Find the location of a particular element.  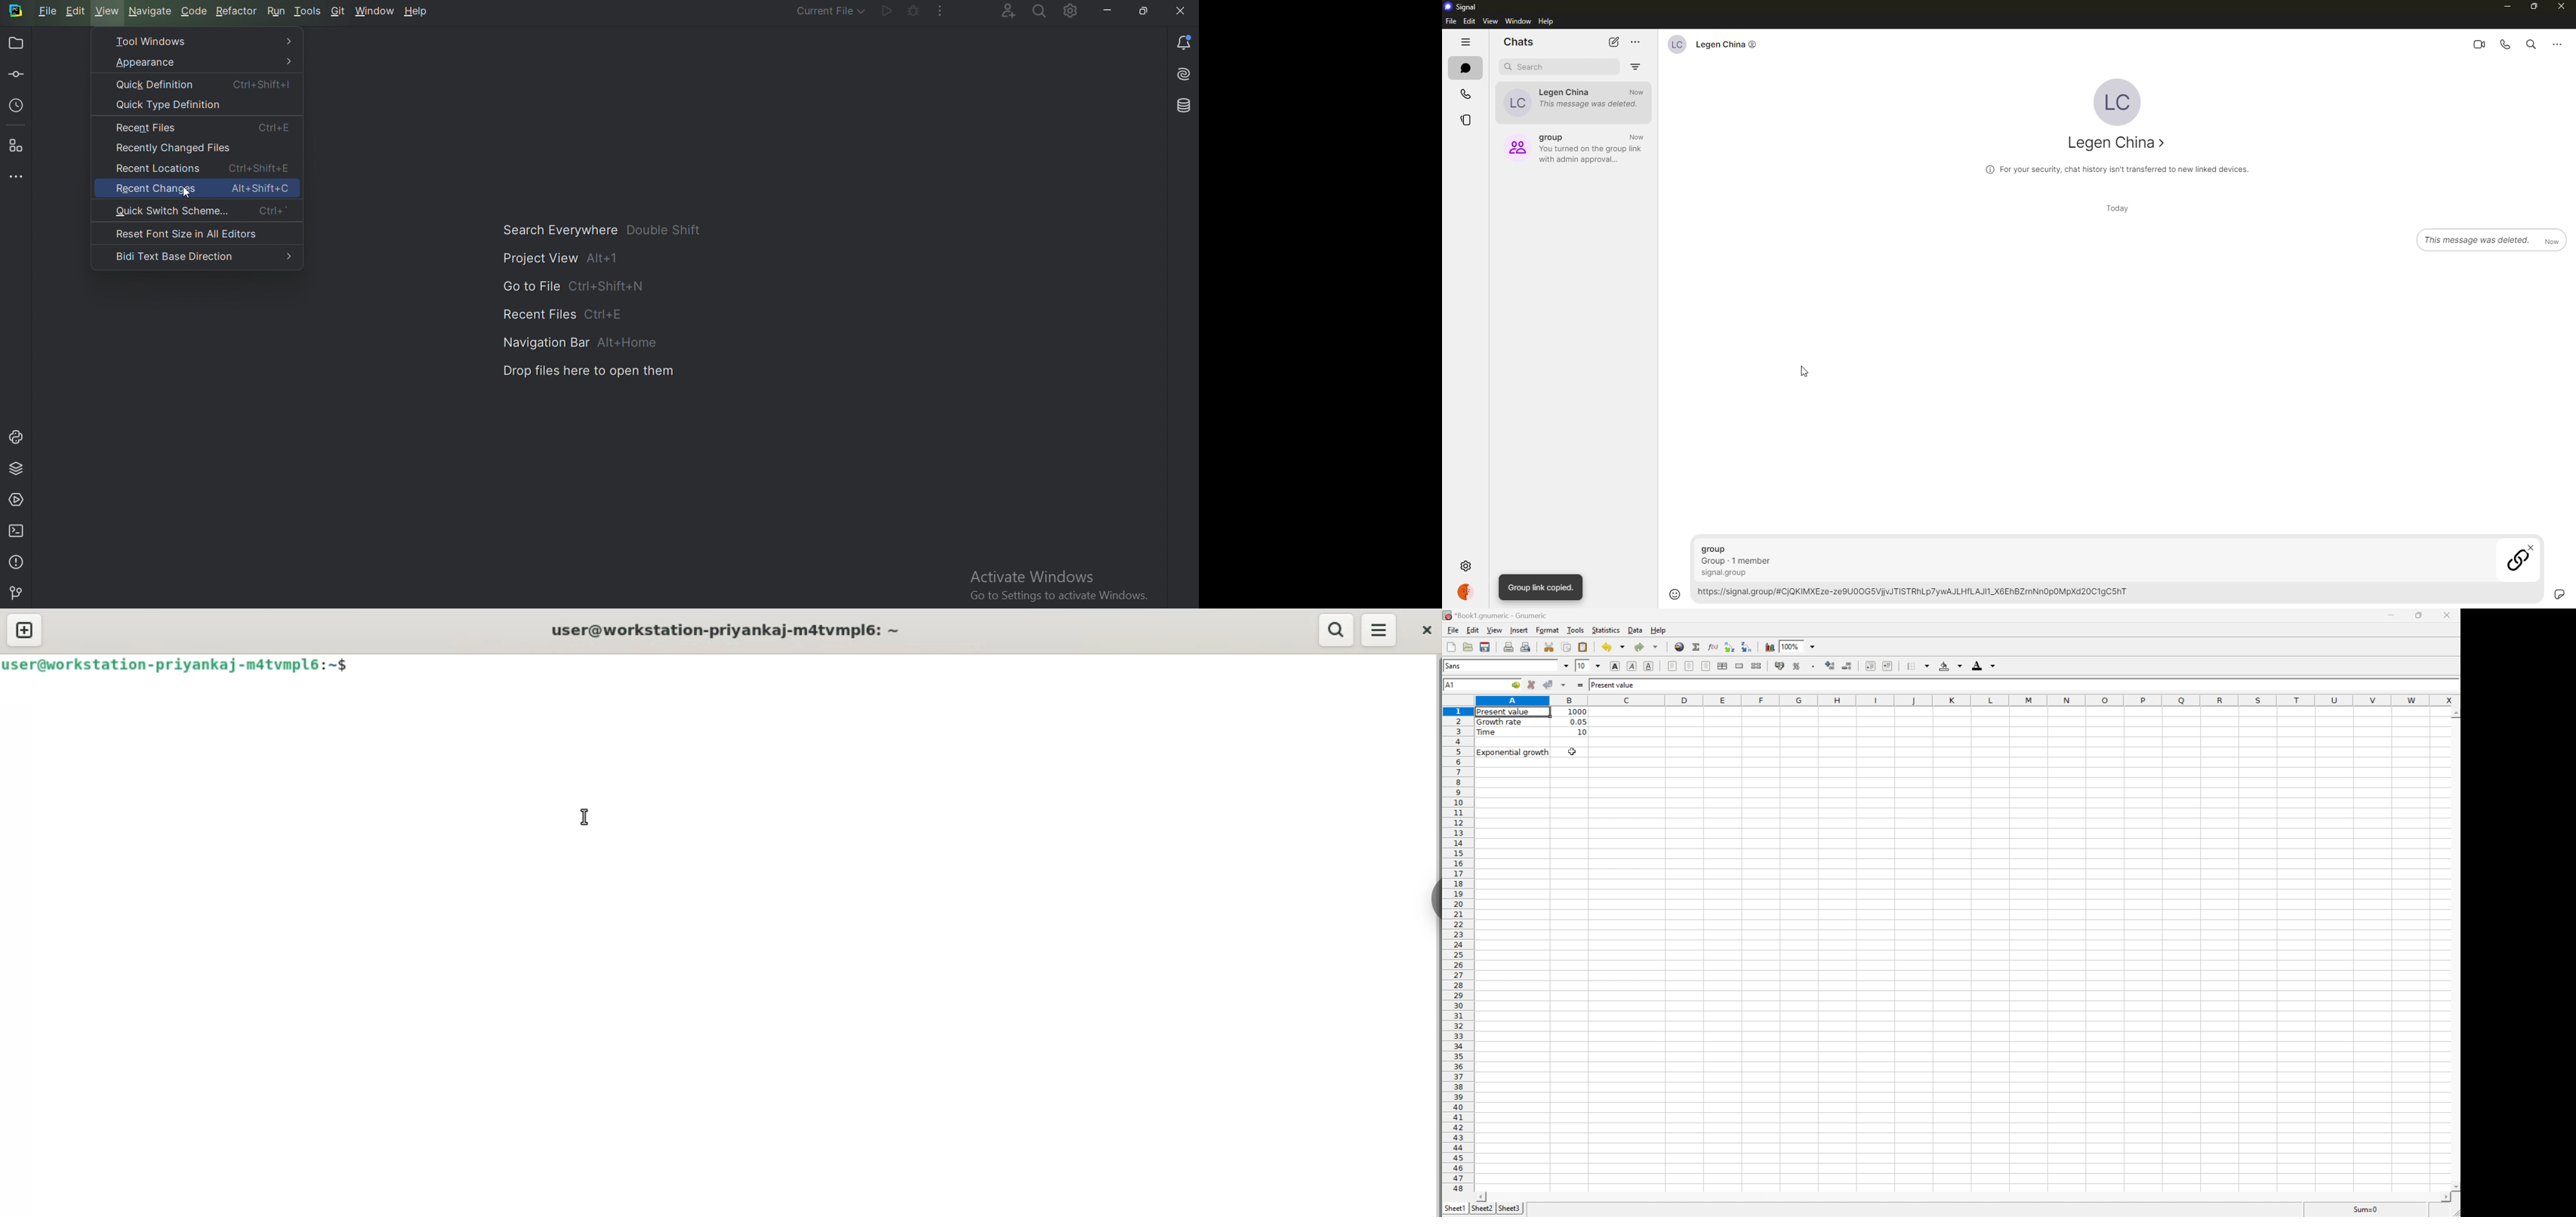

video is located at coordinates (2476, 44).